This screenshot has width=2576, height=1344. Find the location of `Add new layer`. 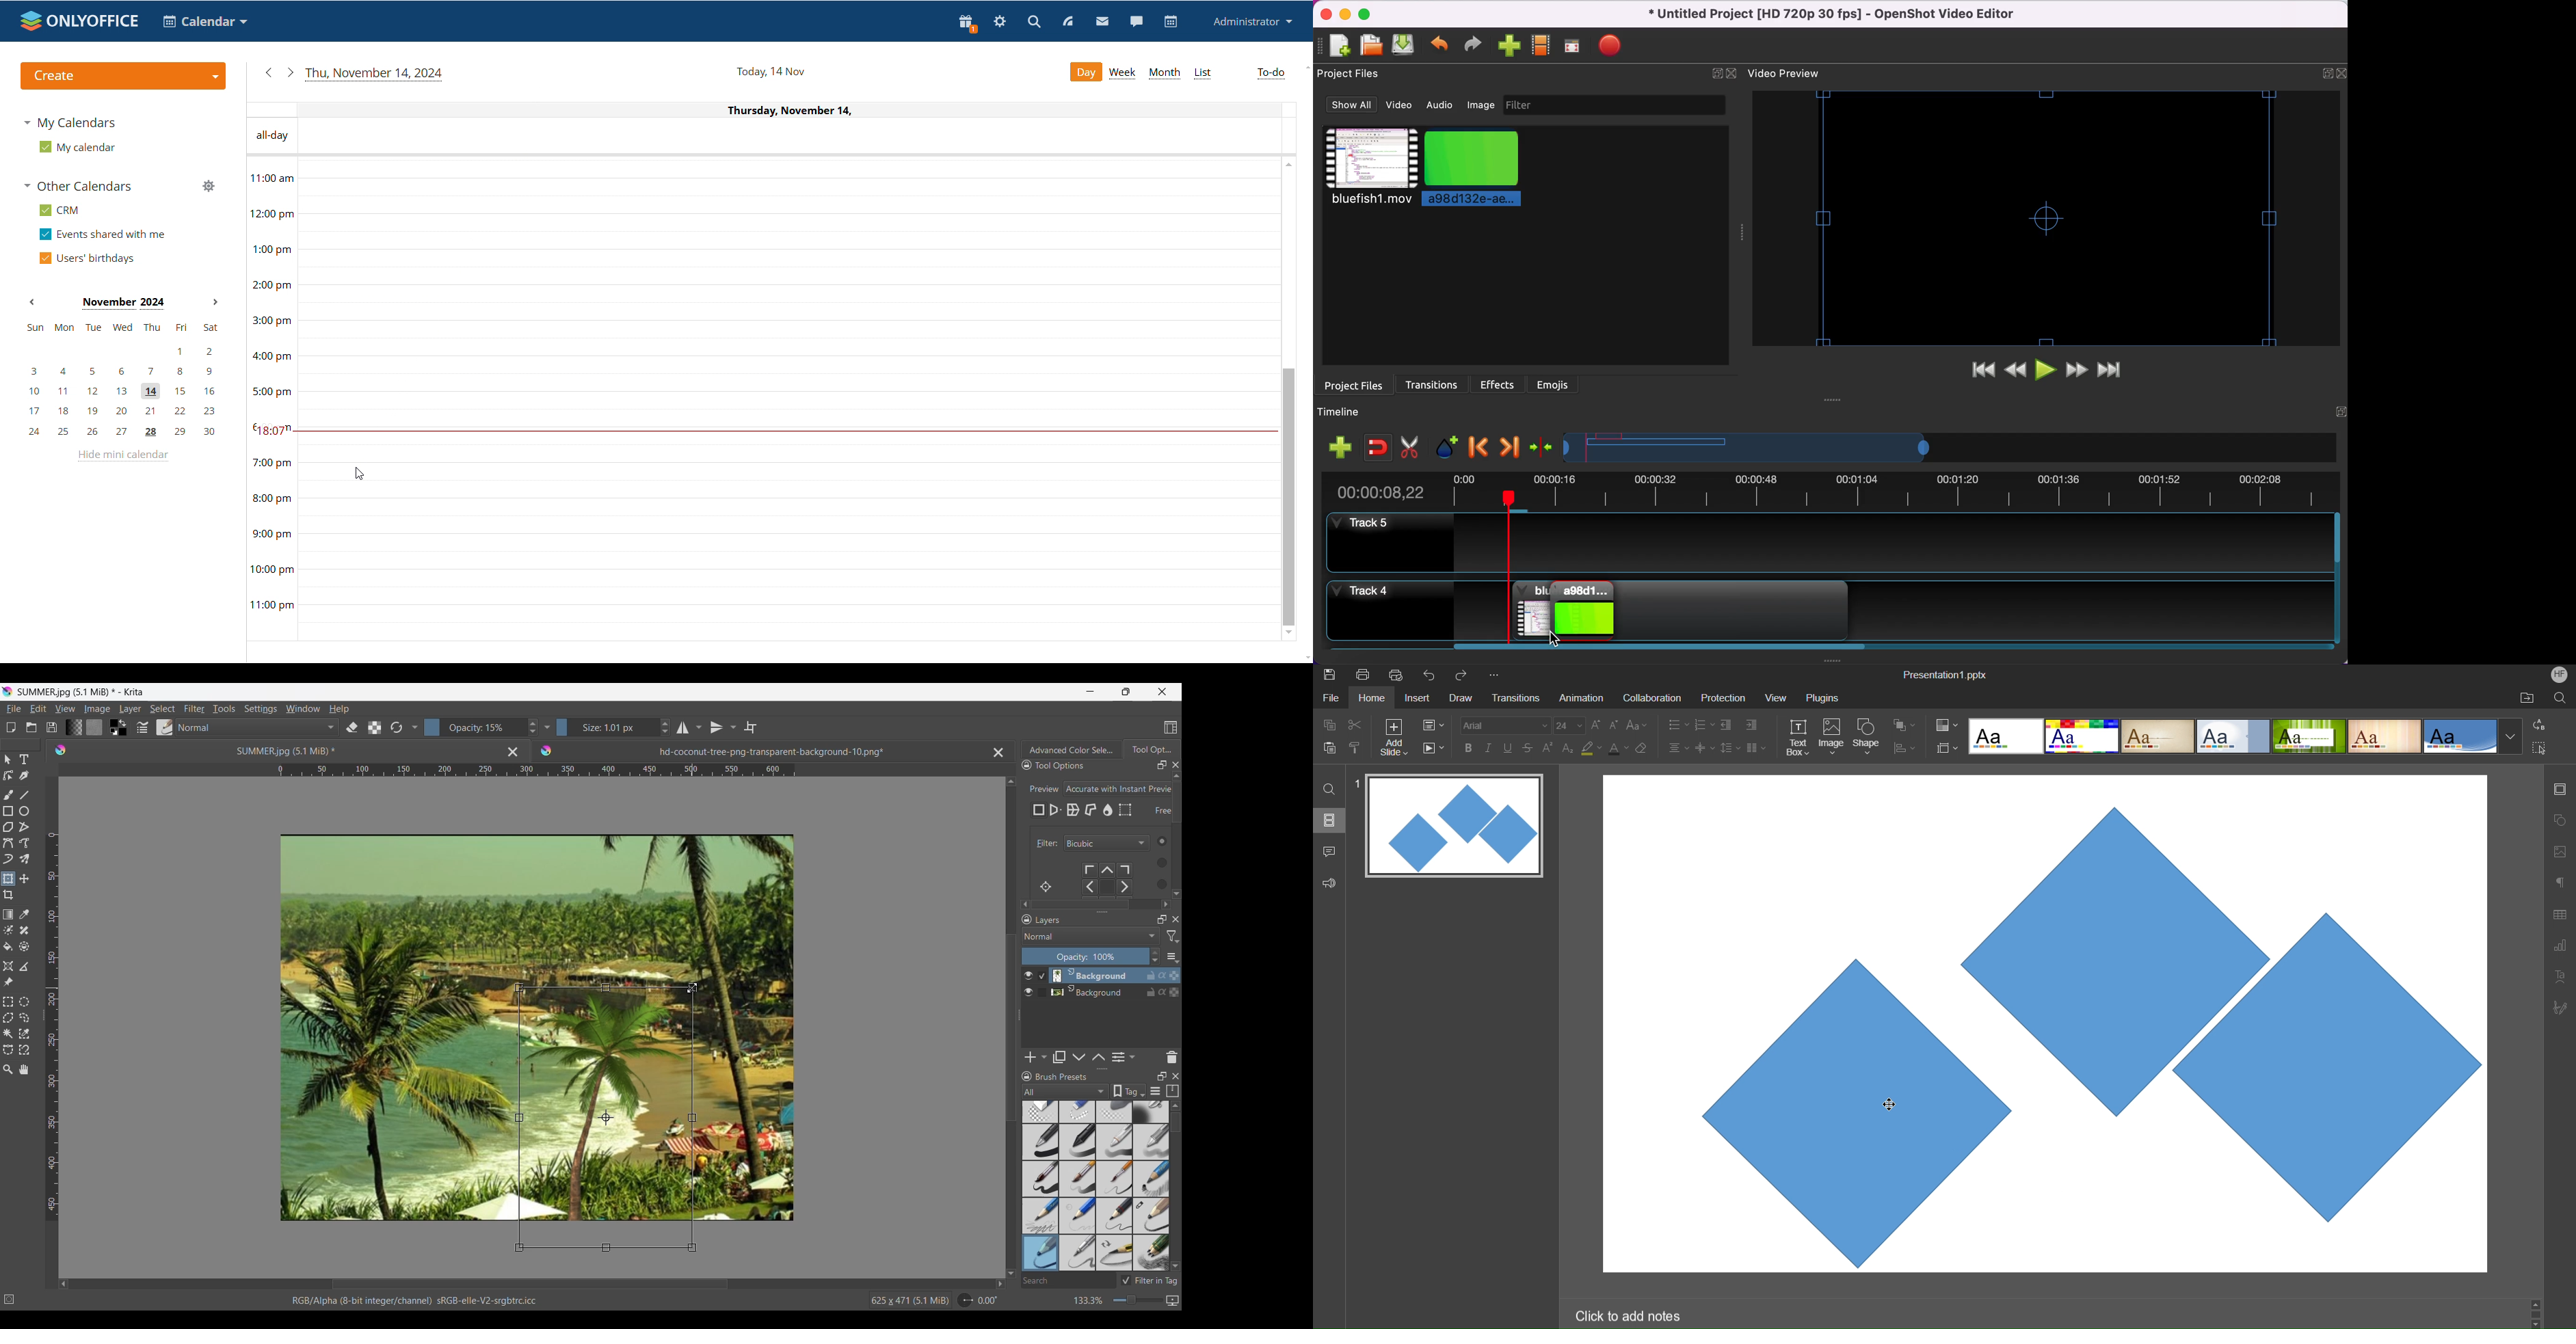

Add new layer is located at coordinates (1031, 1057).